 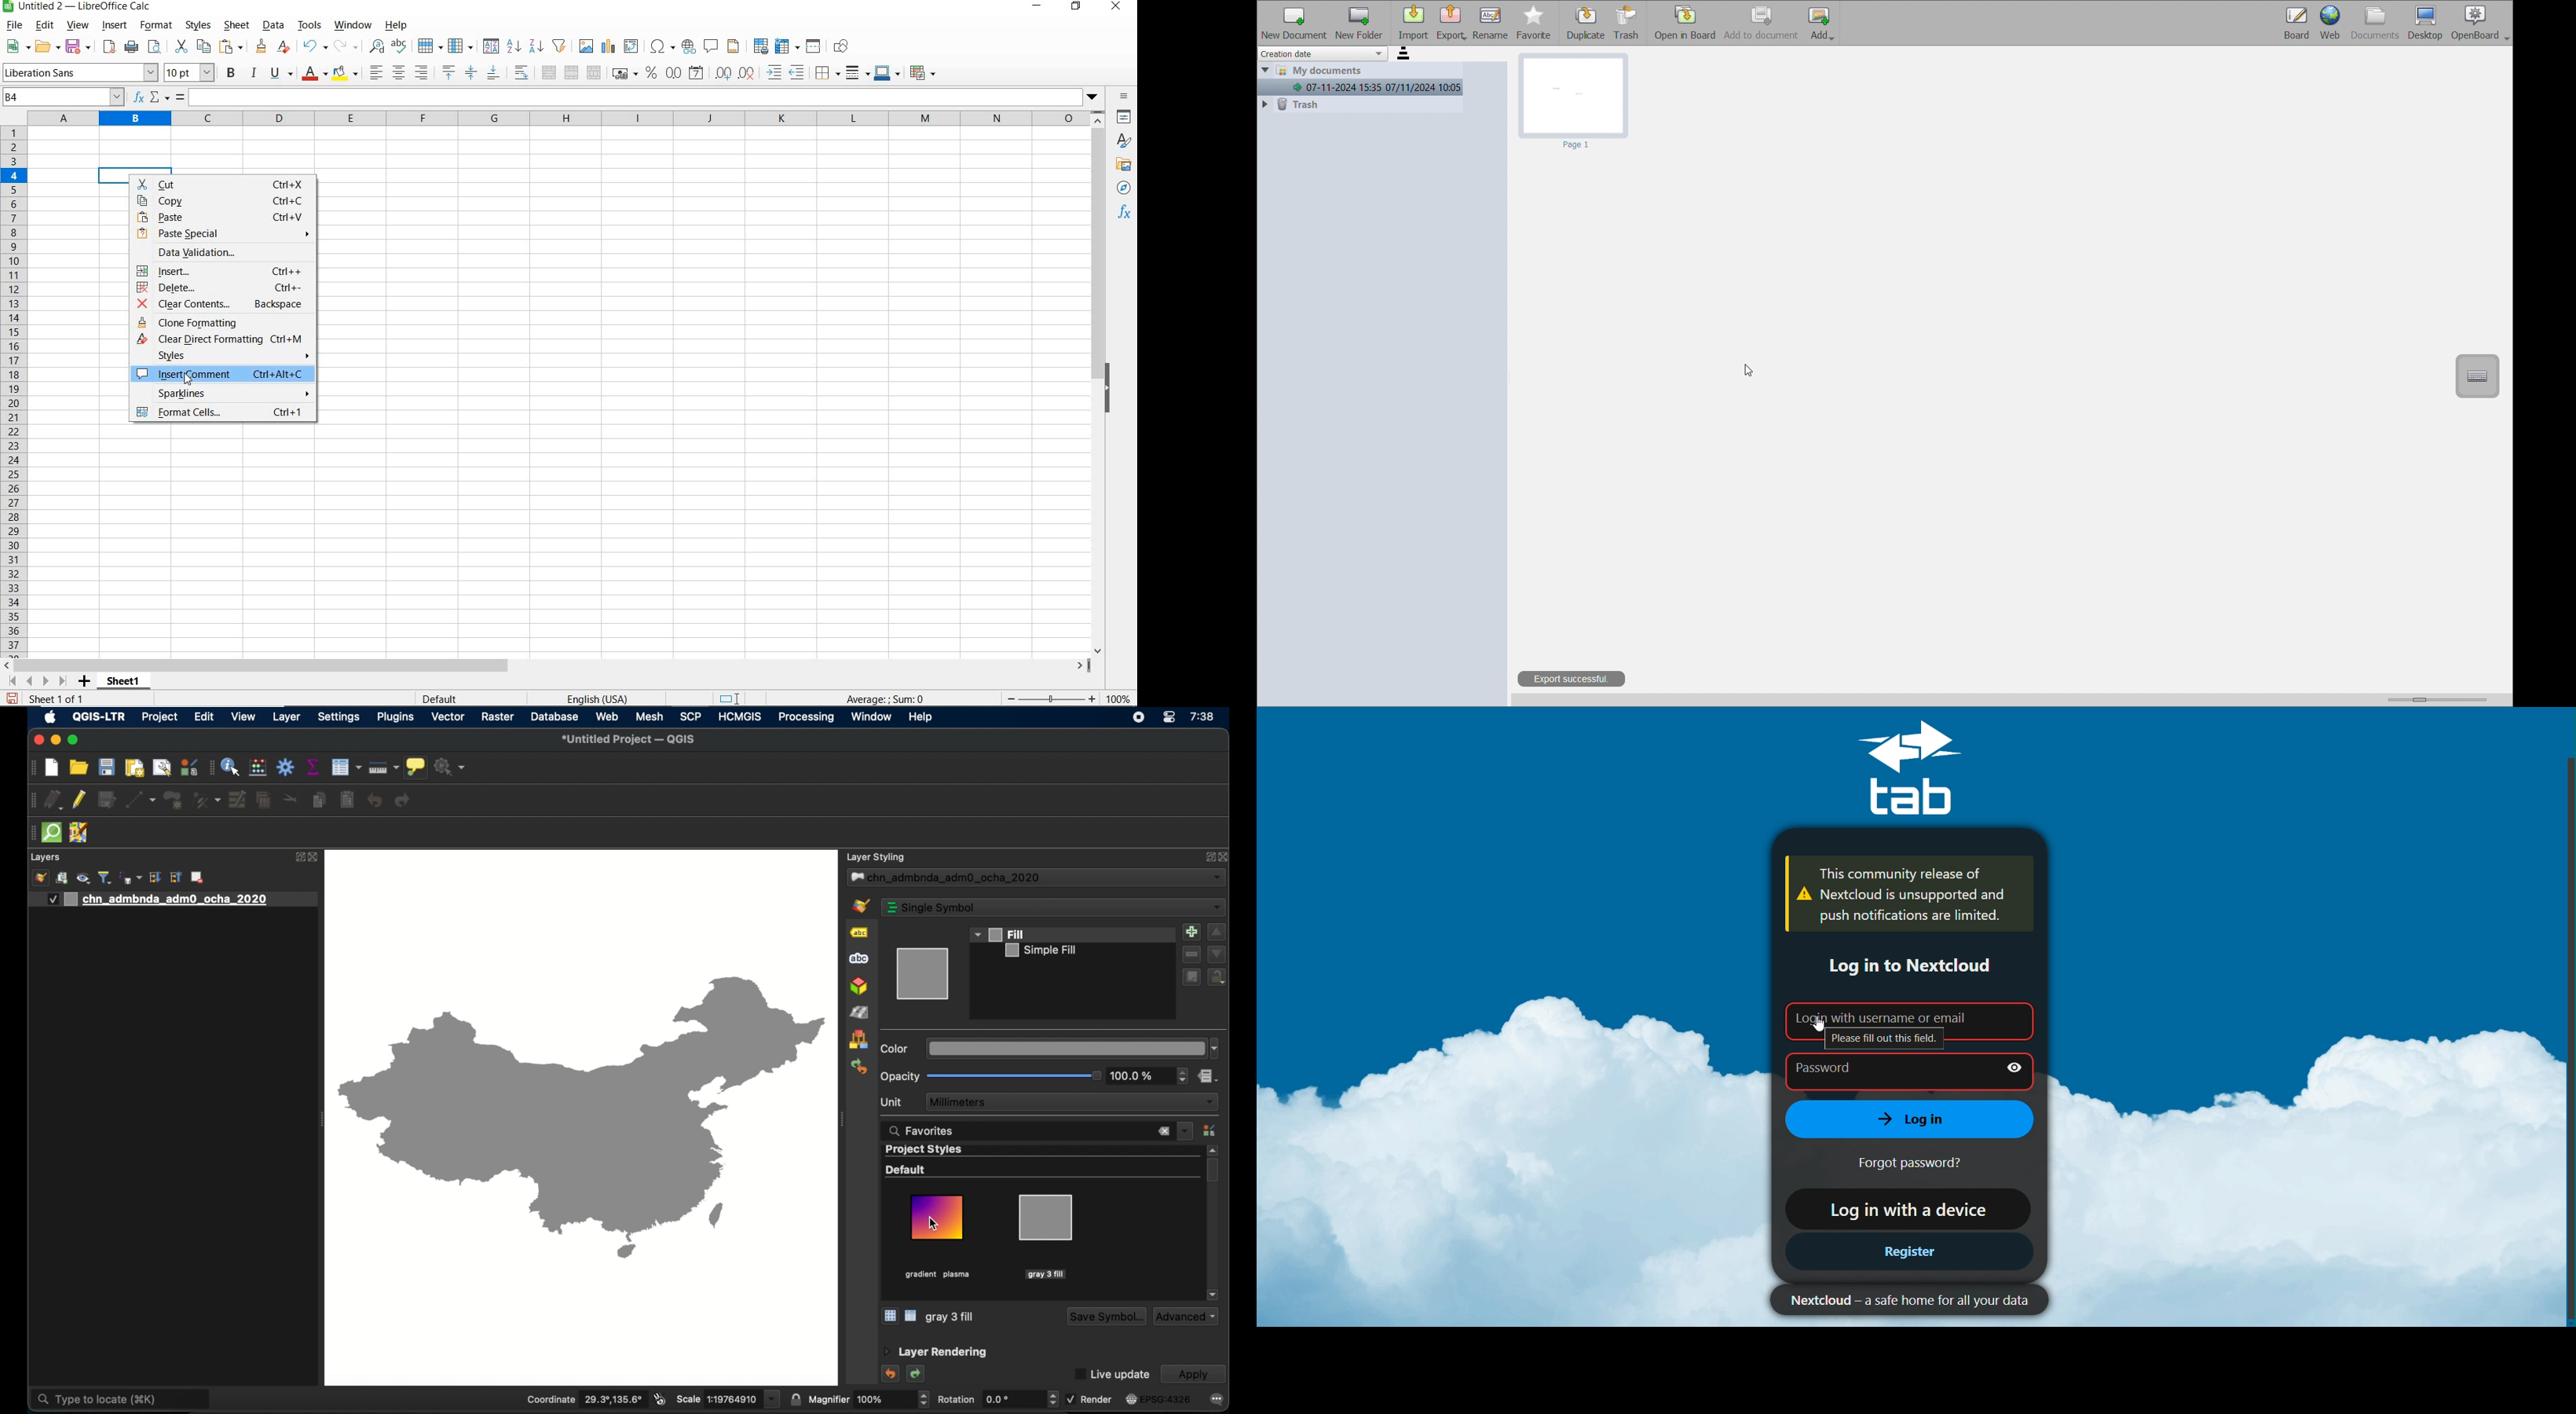 I want to click on cut, so click(x=293, y=797).